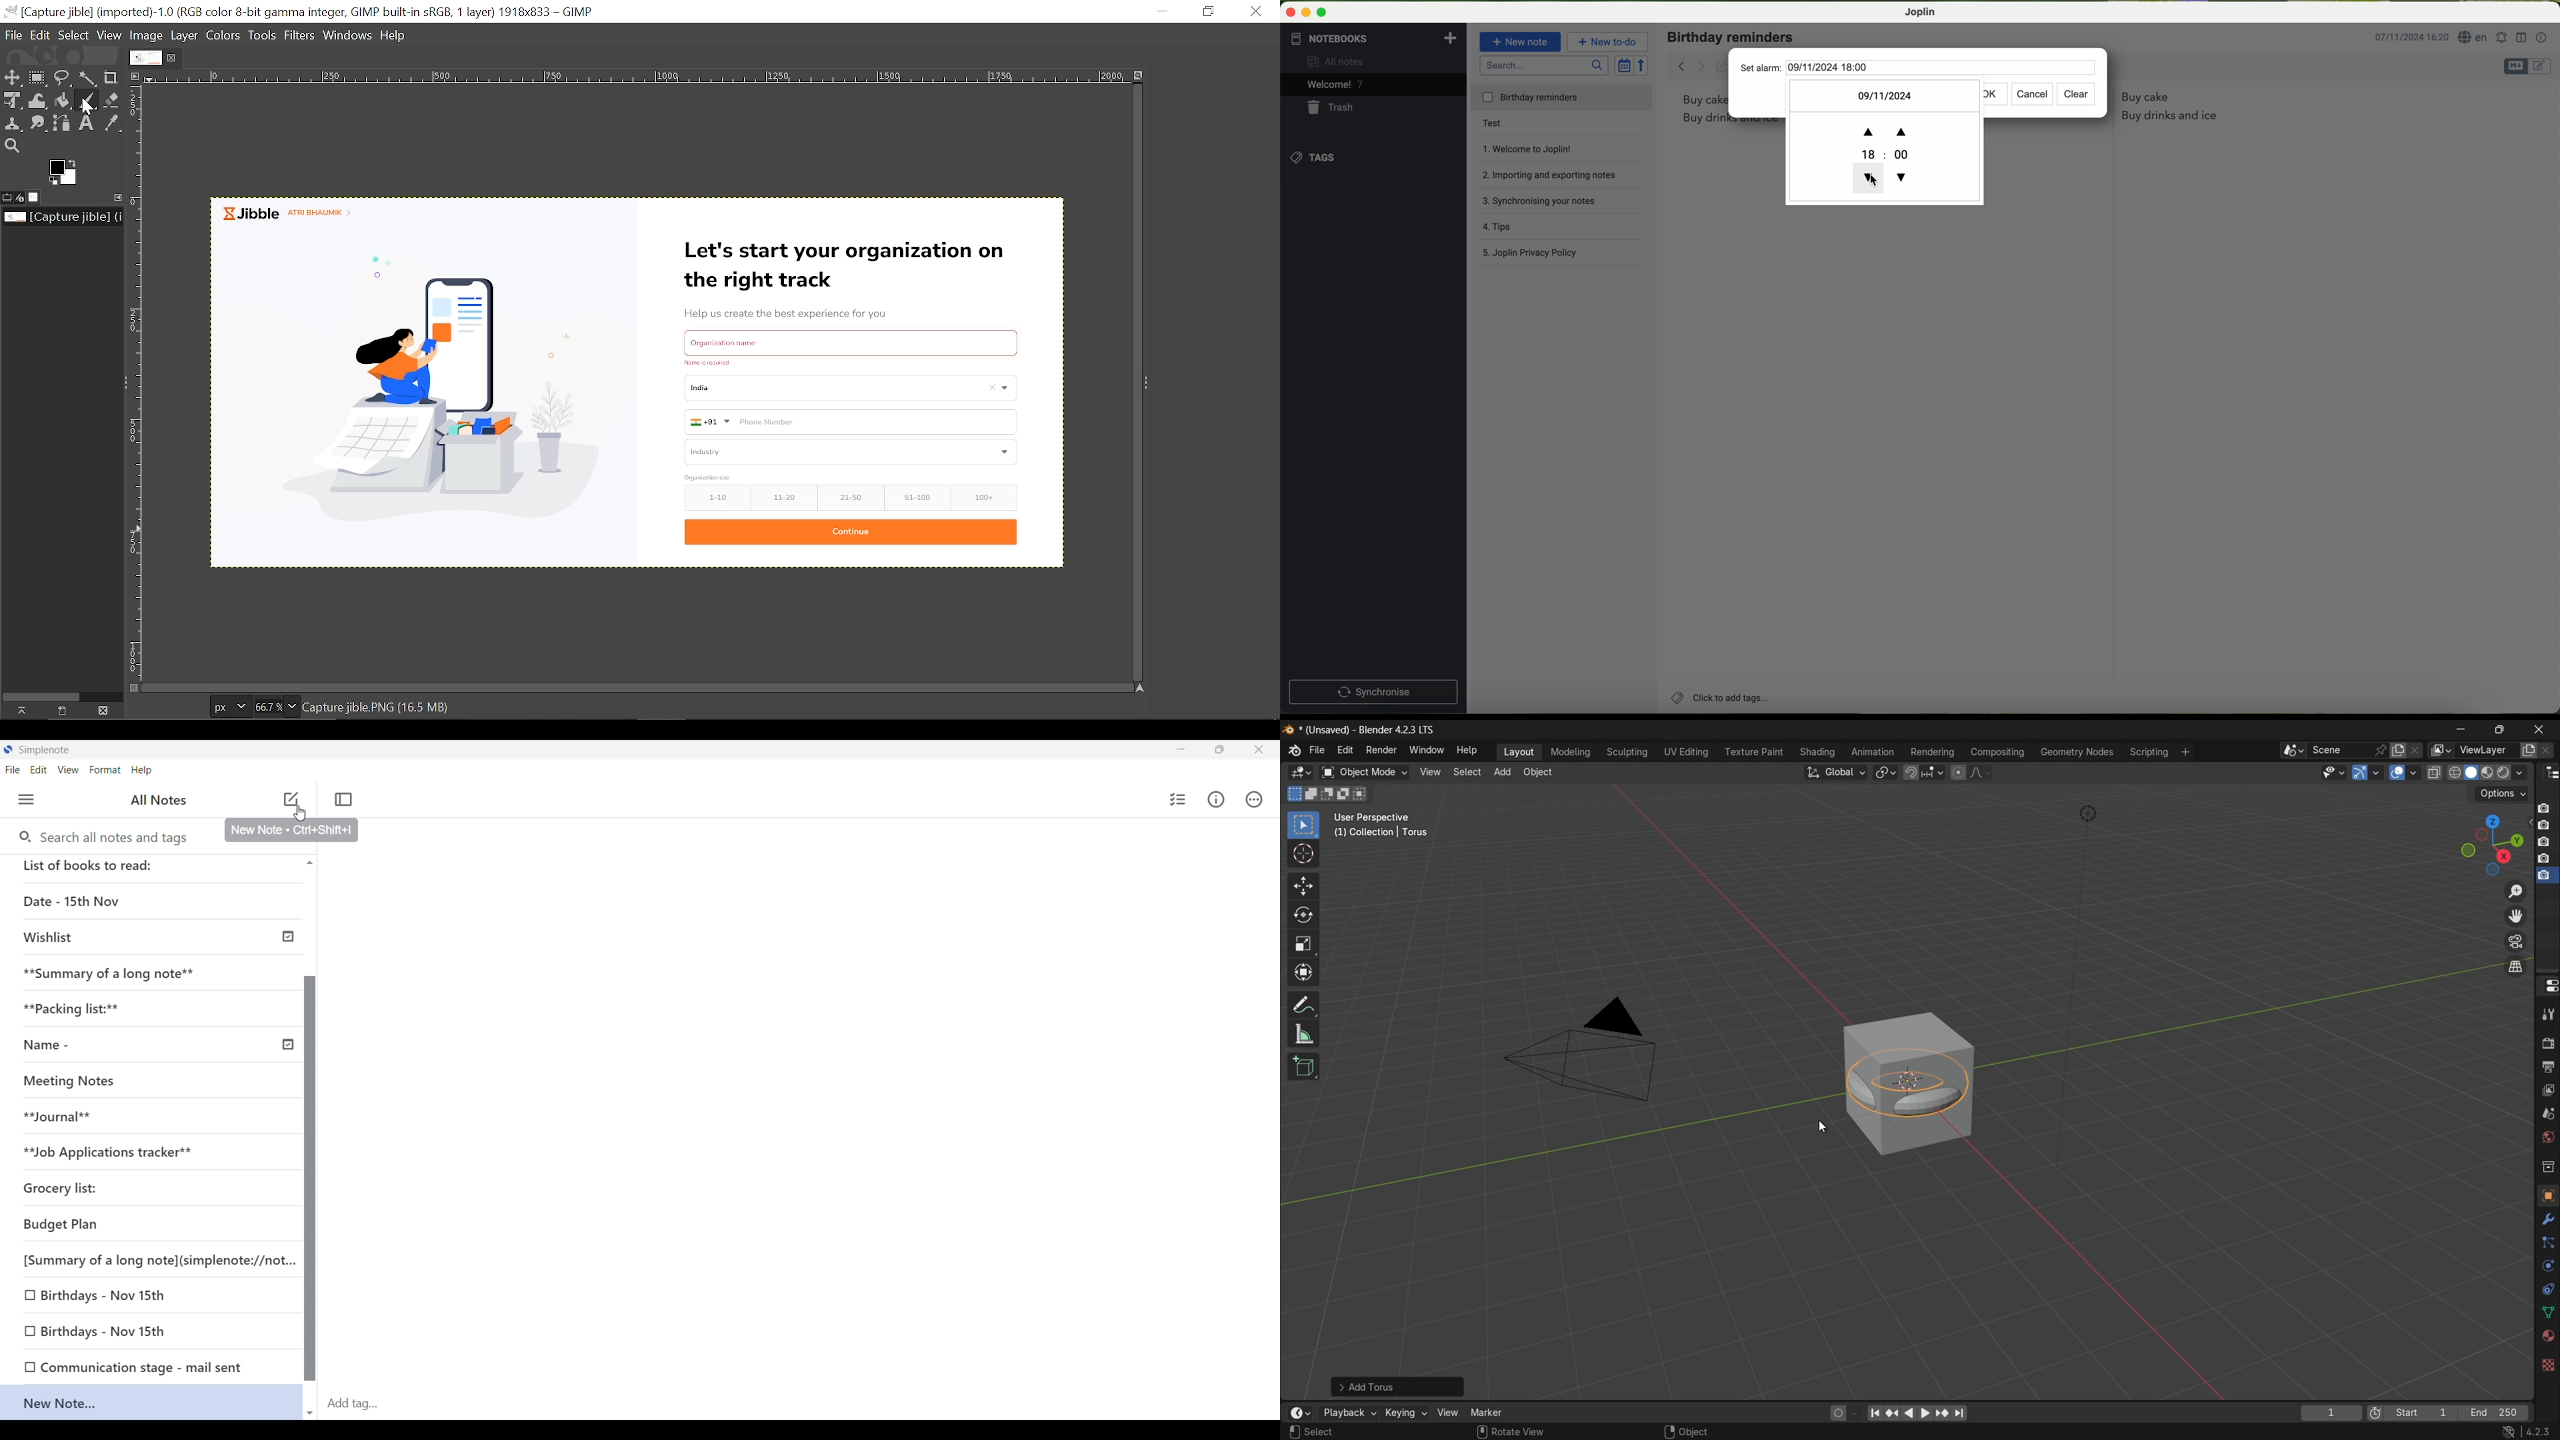 Image resolution: width=2576 pixels, height=1456 pixels. What do you see at coordinates (1300, 1413) in the screenshot?
I see `timeline` at bounding box center [1300, 1413].